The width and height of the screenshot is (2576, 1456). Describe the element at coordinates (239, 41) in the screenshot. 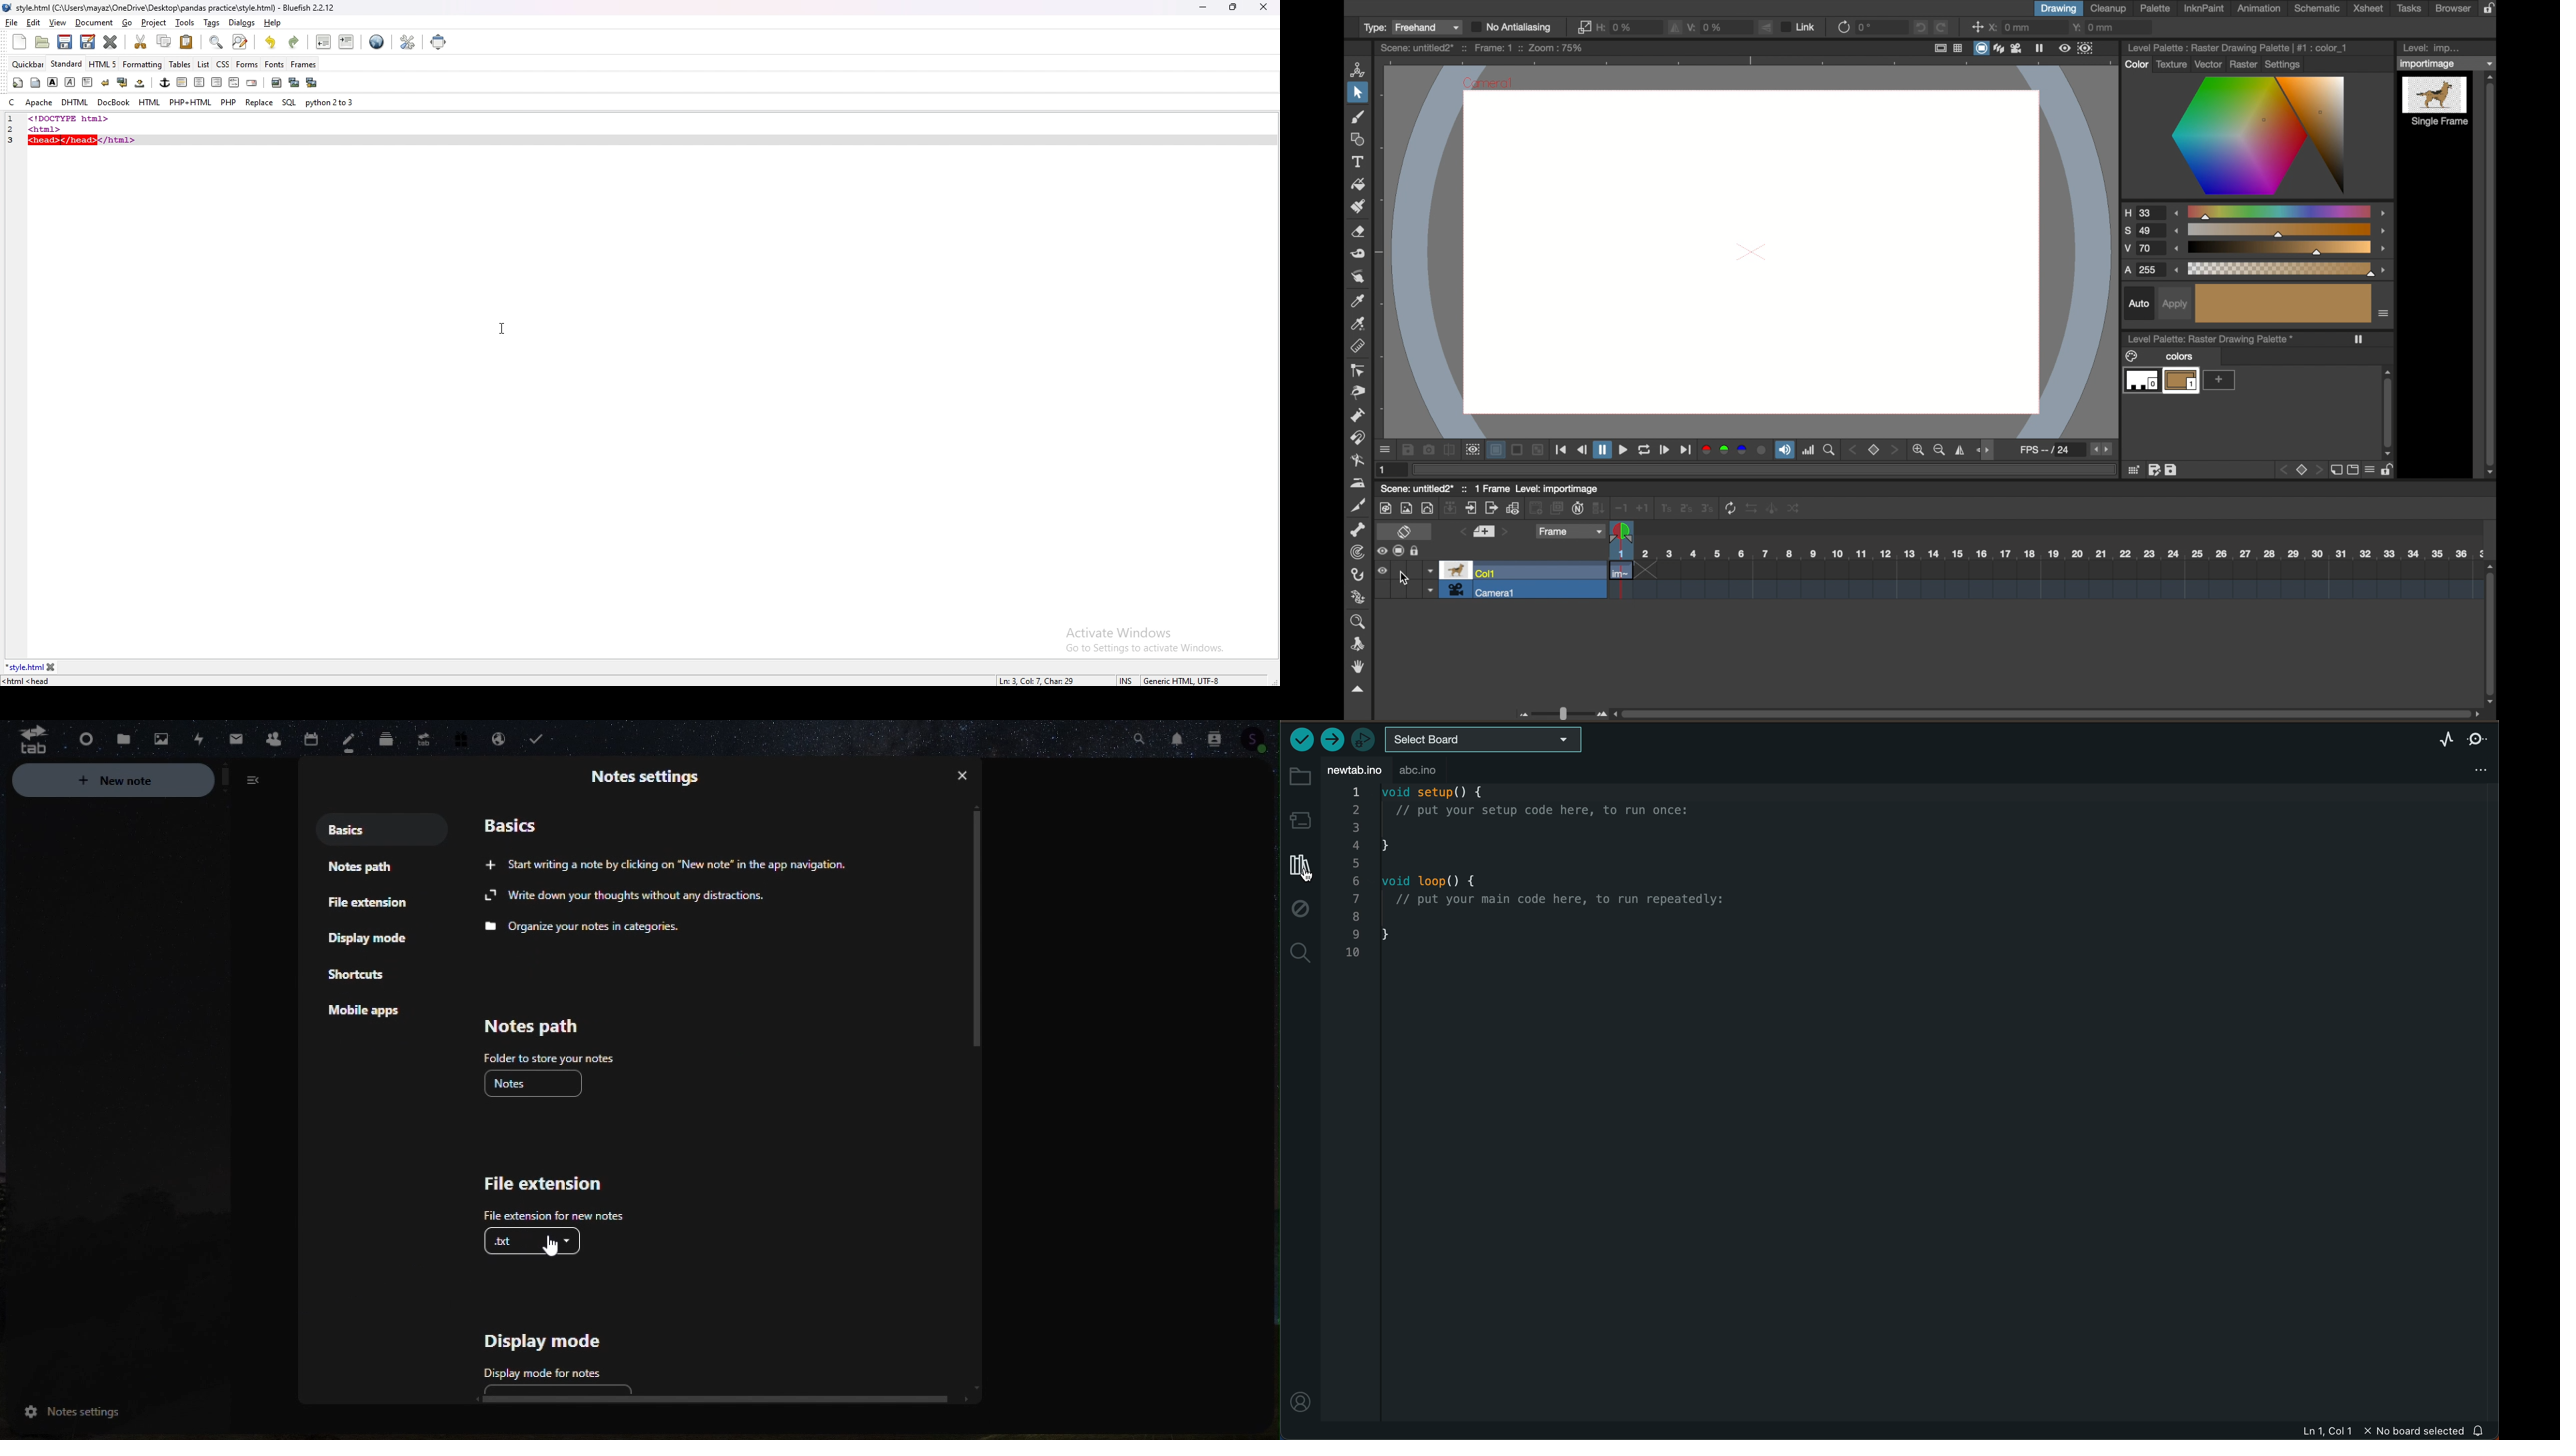

I see `advanced find and replace` at that location.